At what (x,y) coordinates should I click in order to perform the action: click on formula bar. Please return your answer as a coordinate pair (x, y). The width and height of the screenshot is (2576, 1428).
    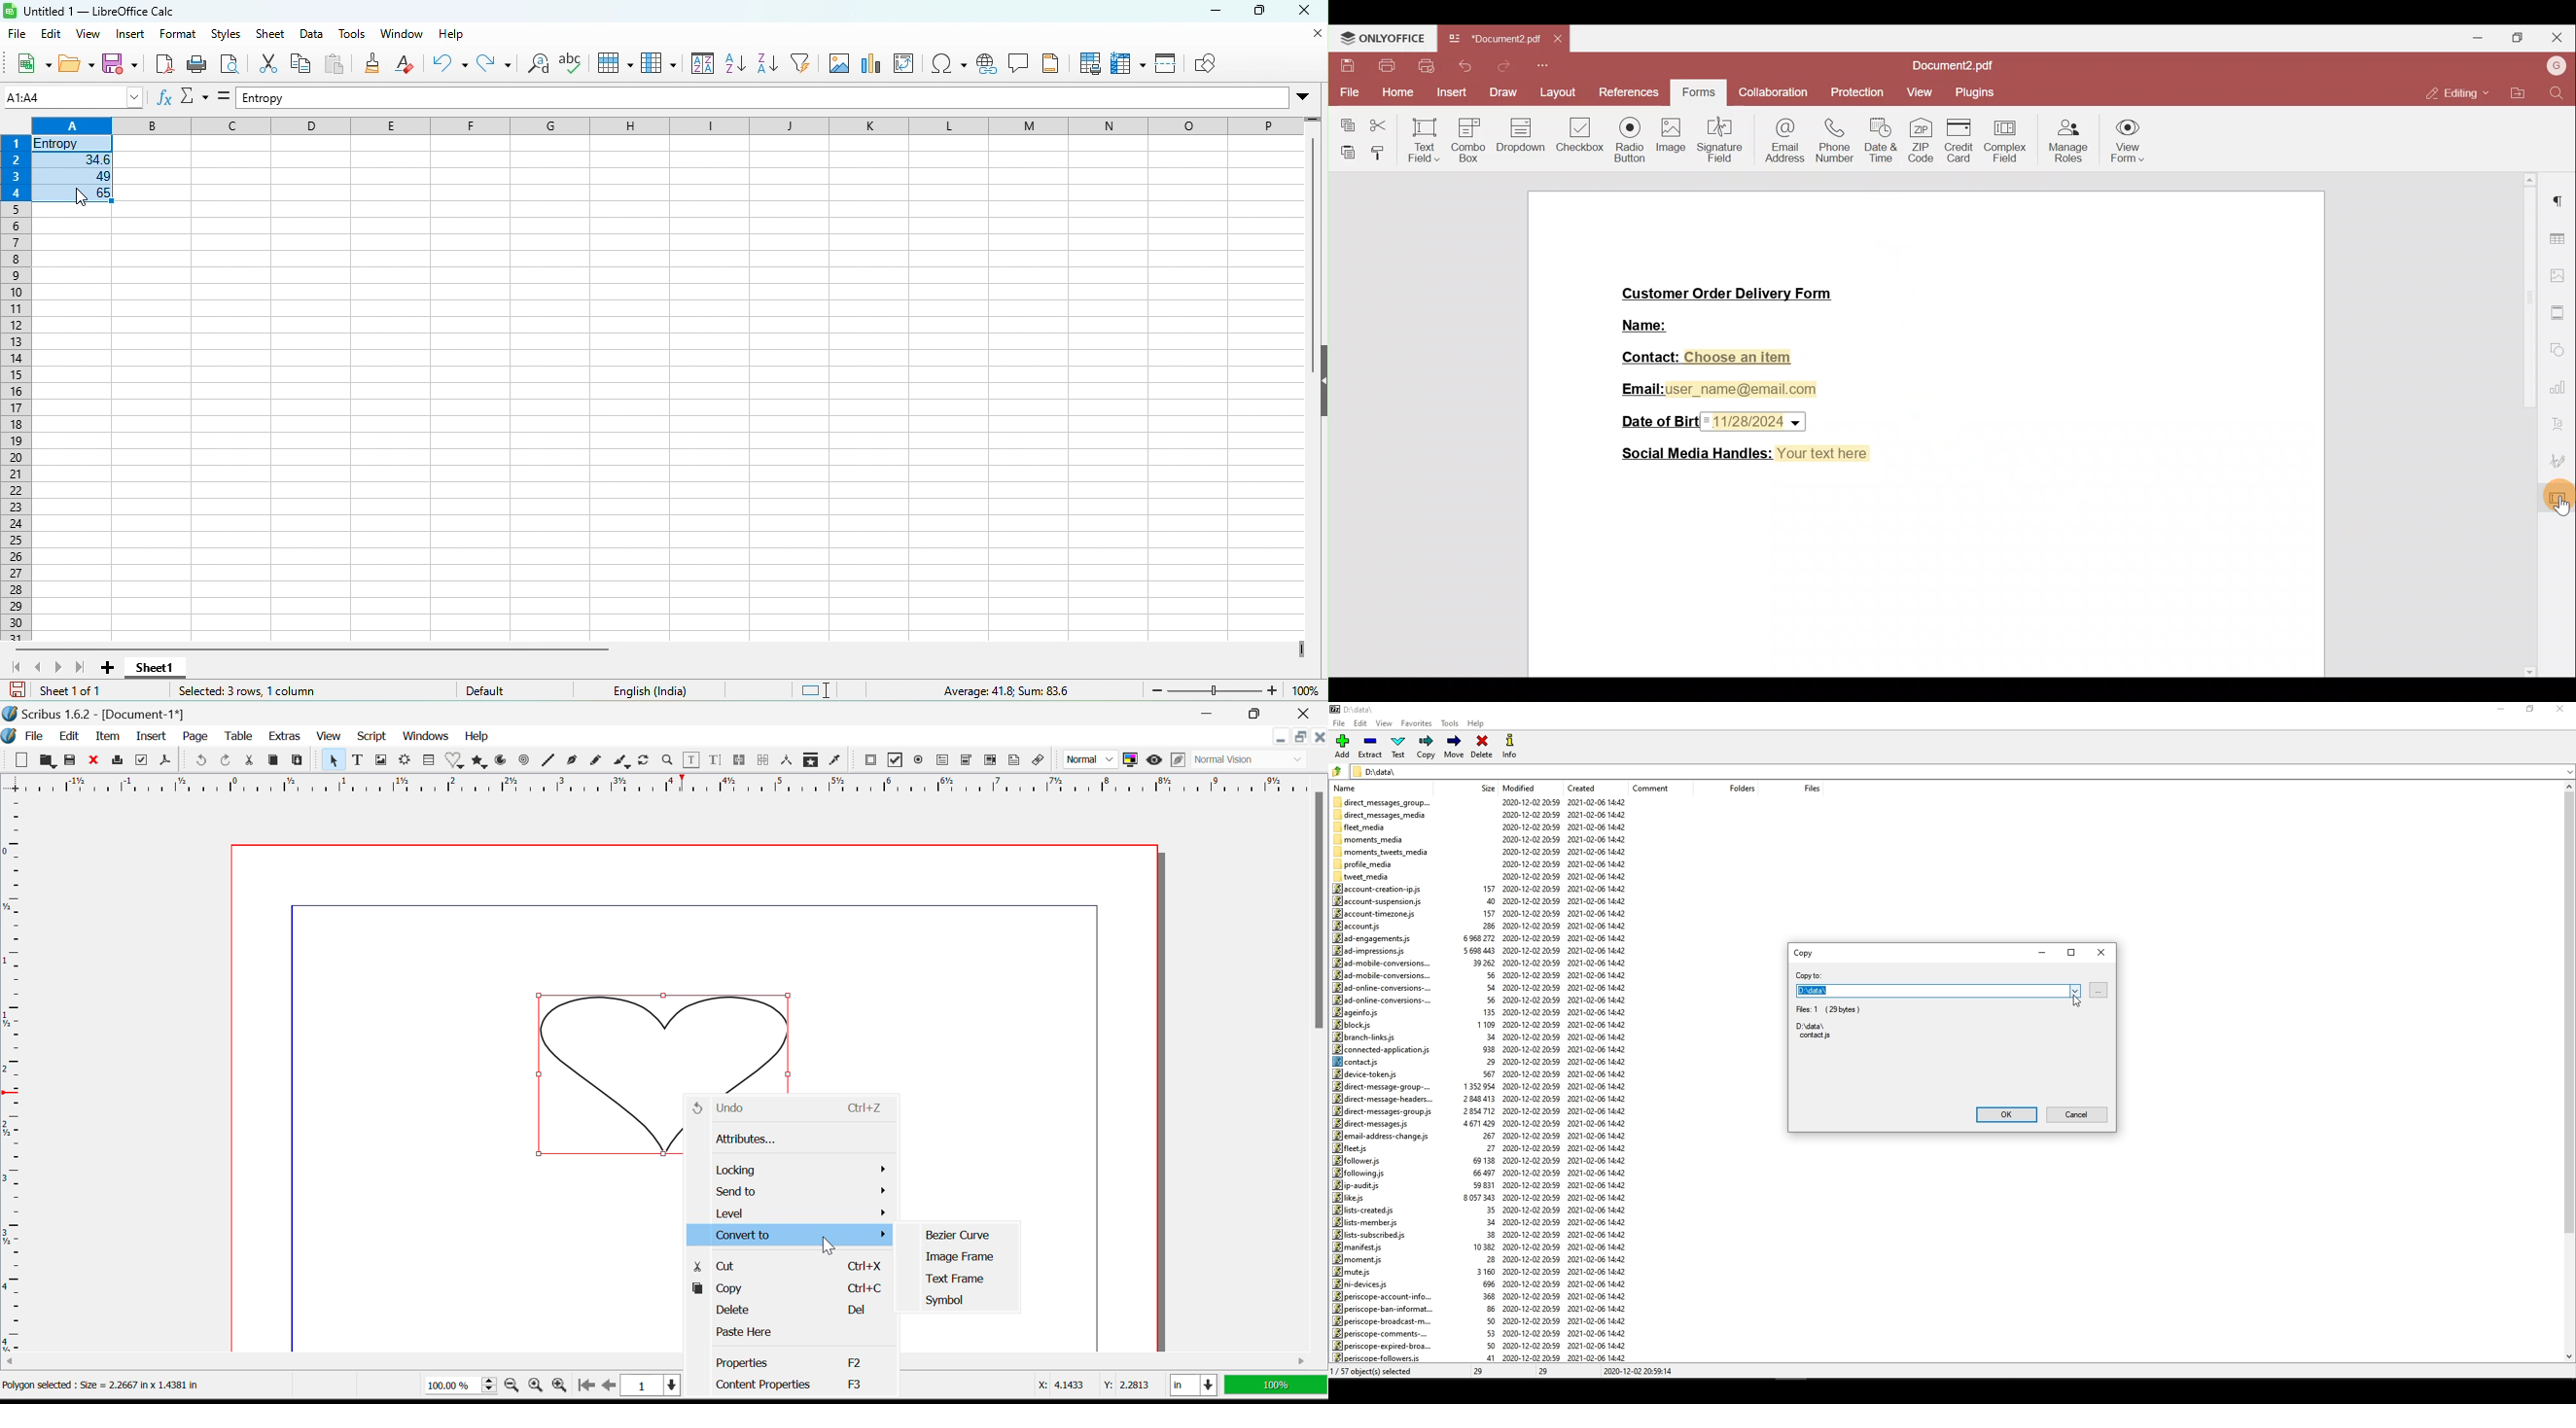
    Looking at the image, I should click on (761, 99).